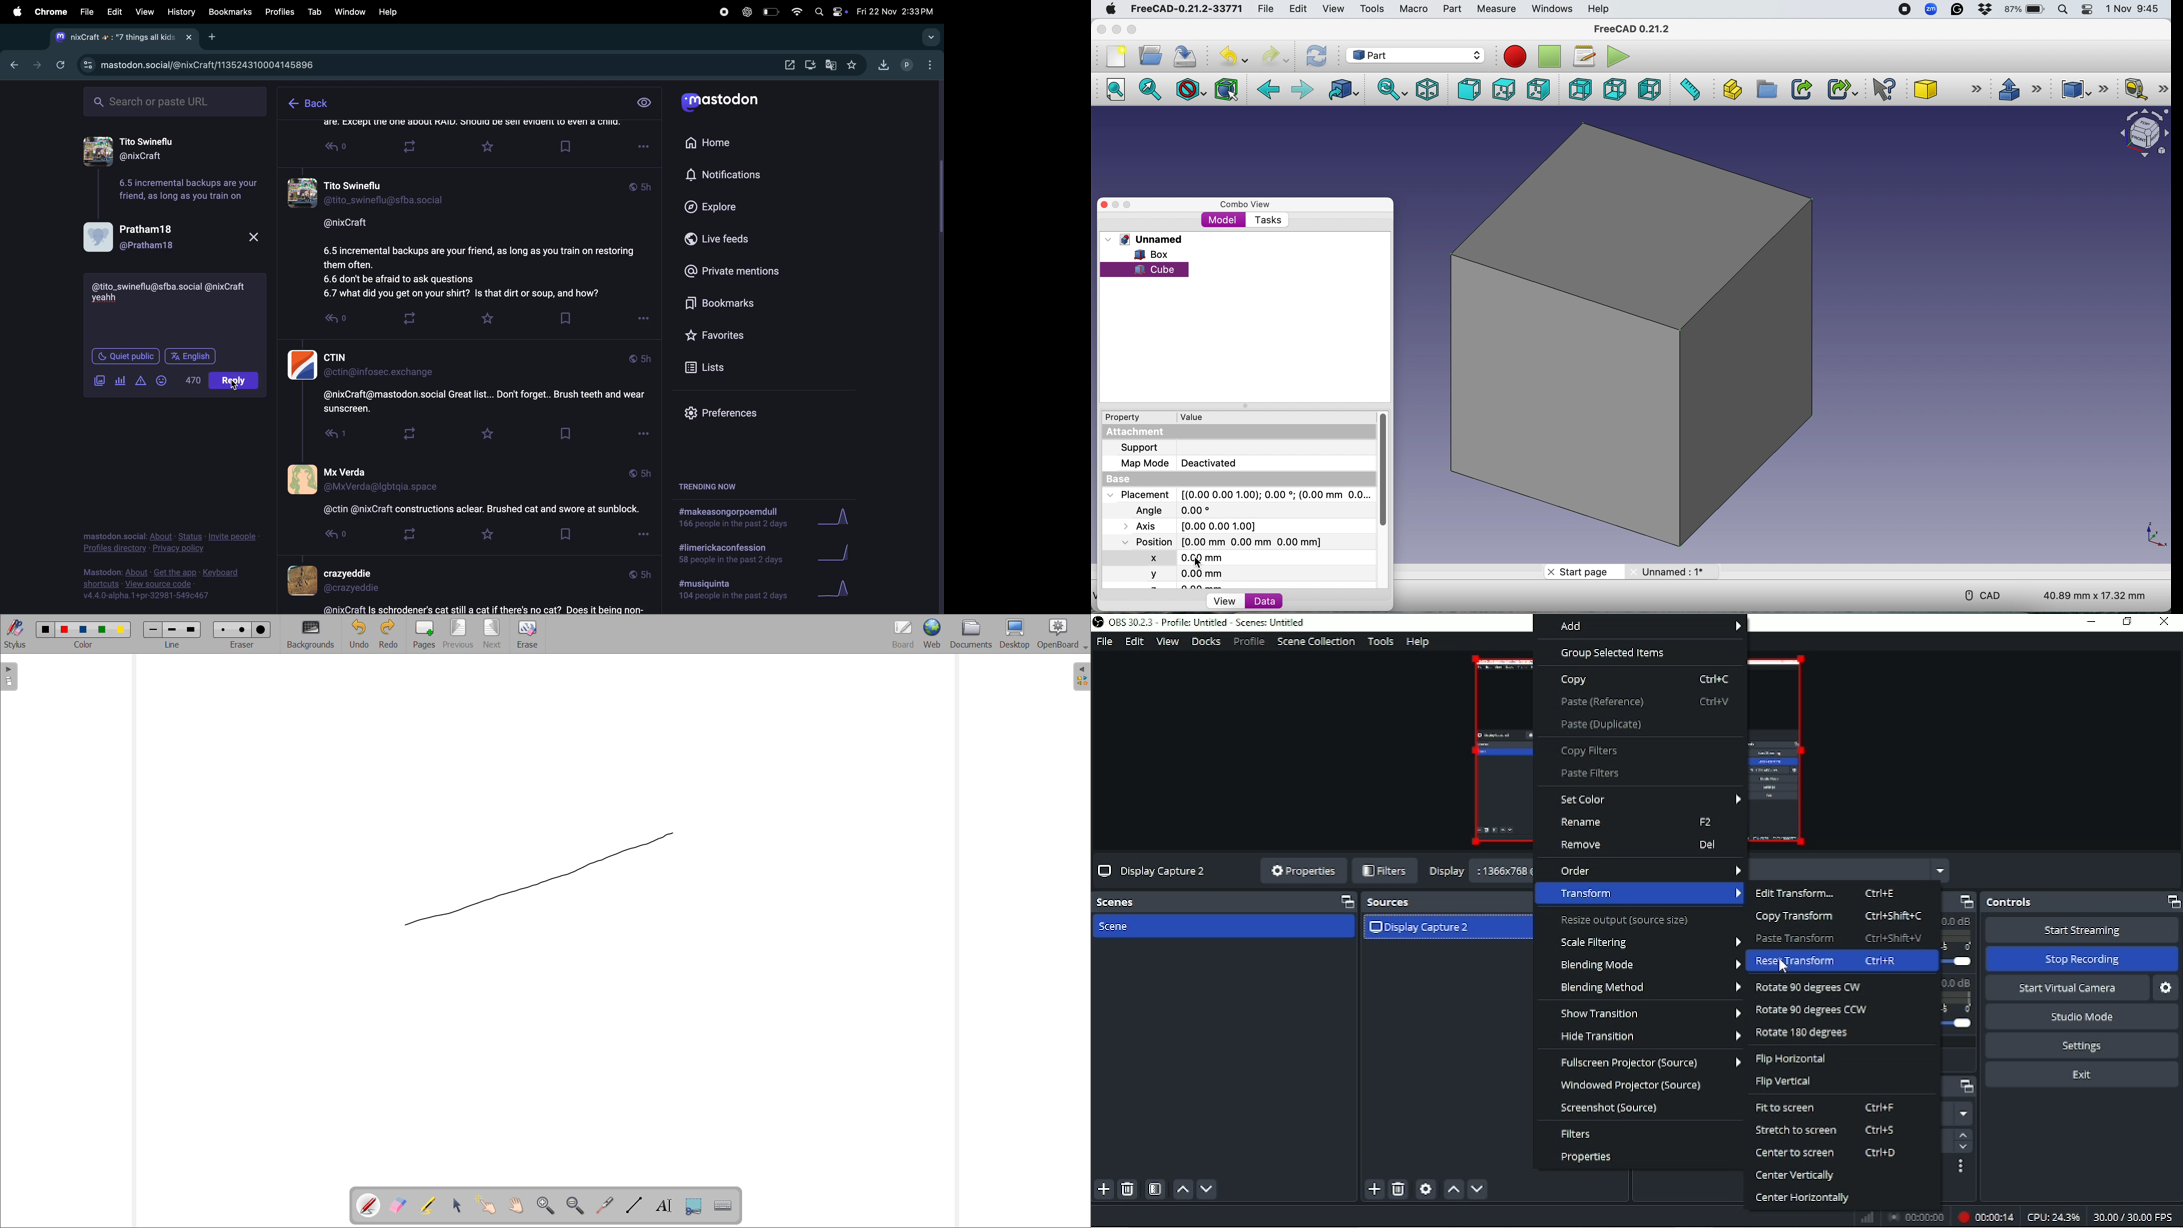  I want to click on Scenes, so click(1224, 902).